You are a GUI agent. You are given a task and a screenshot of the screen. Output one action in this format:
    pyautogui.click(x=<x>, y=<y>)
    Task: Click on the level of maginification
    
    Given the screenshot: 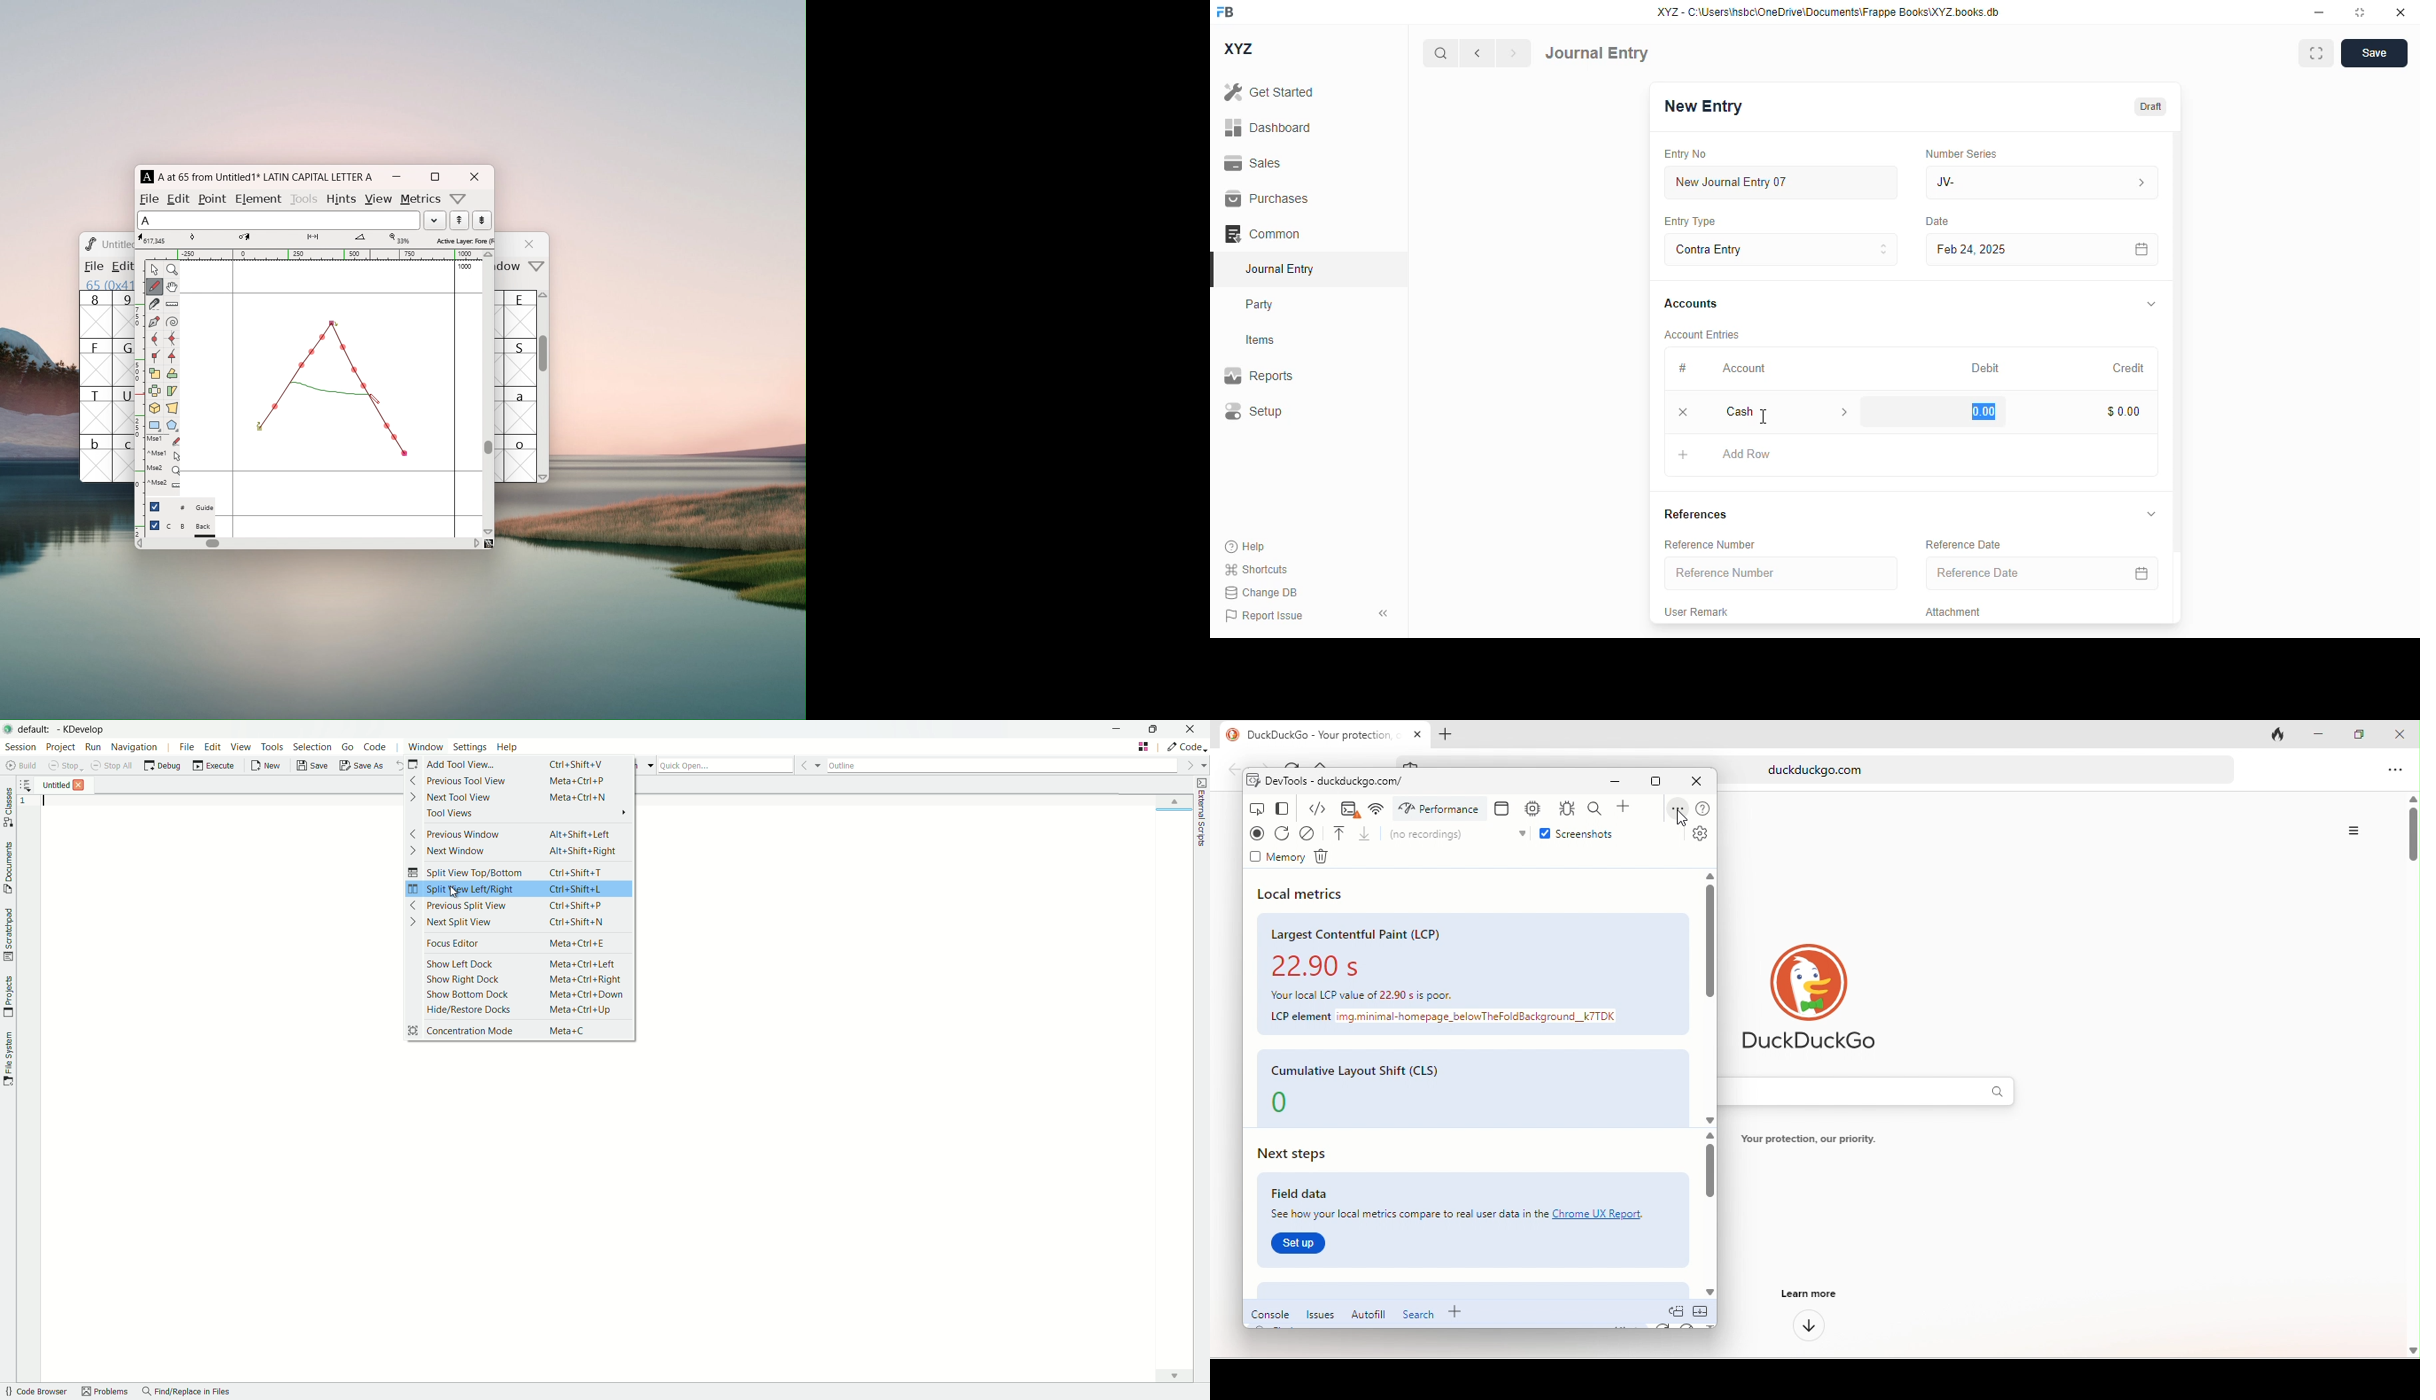 What is the action you would take?
    pyautogui.click(x=399, y=239)
    